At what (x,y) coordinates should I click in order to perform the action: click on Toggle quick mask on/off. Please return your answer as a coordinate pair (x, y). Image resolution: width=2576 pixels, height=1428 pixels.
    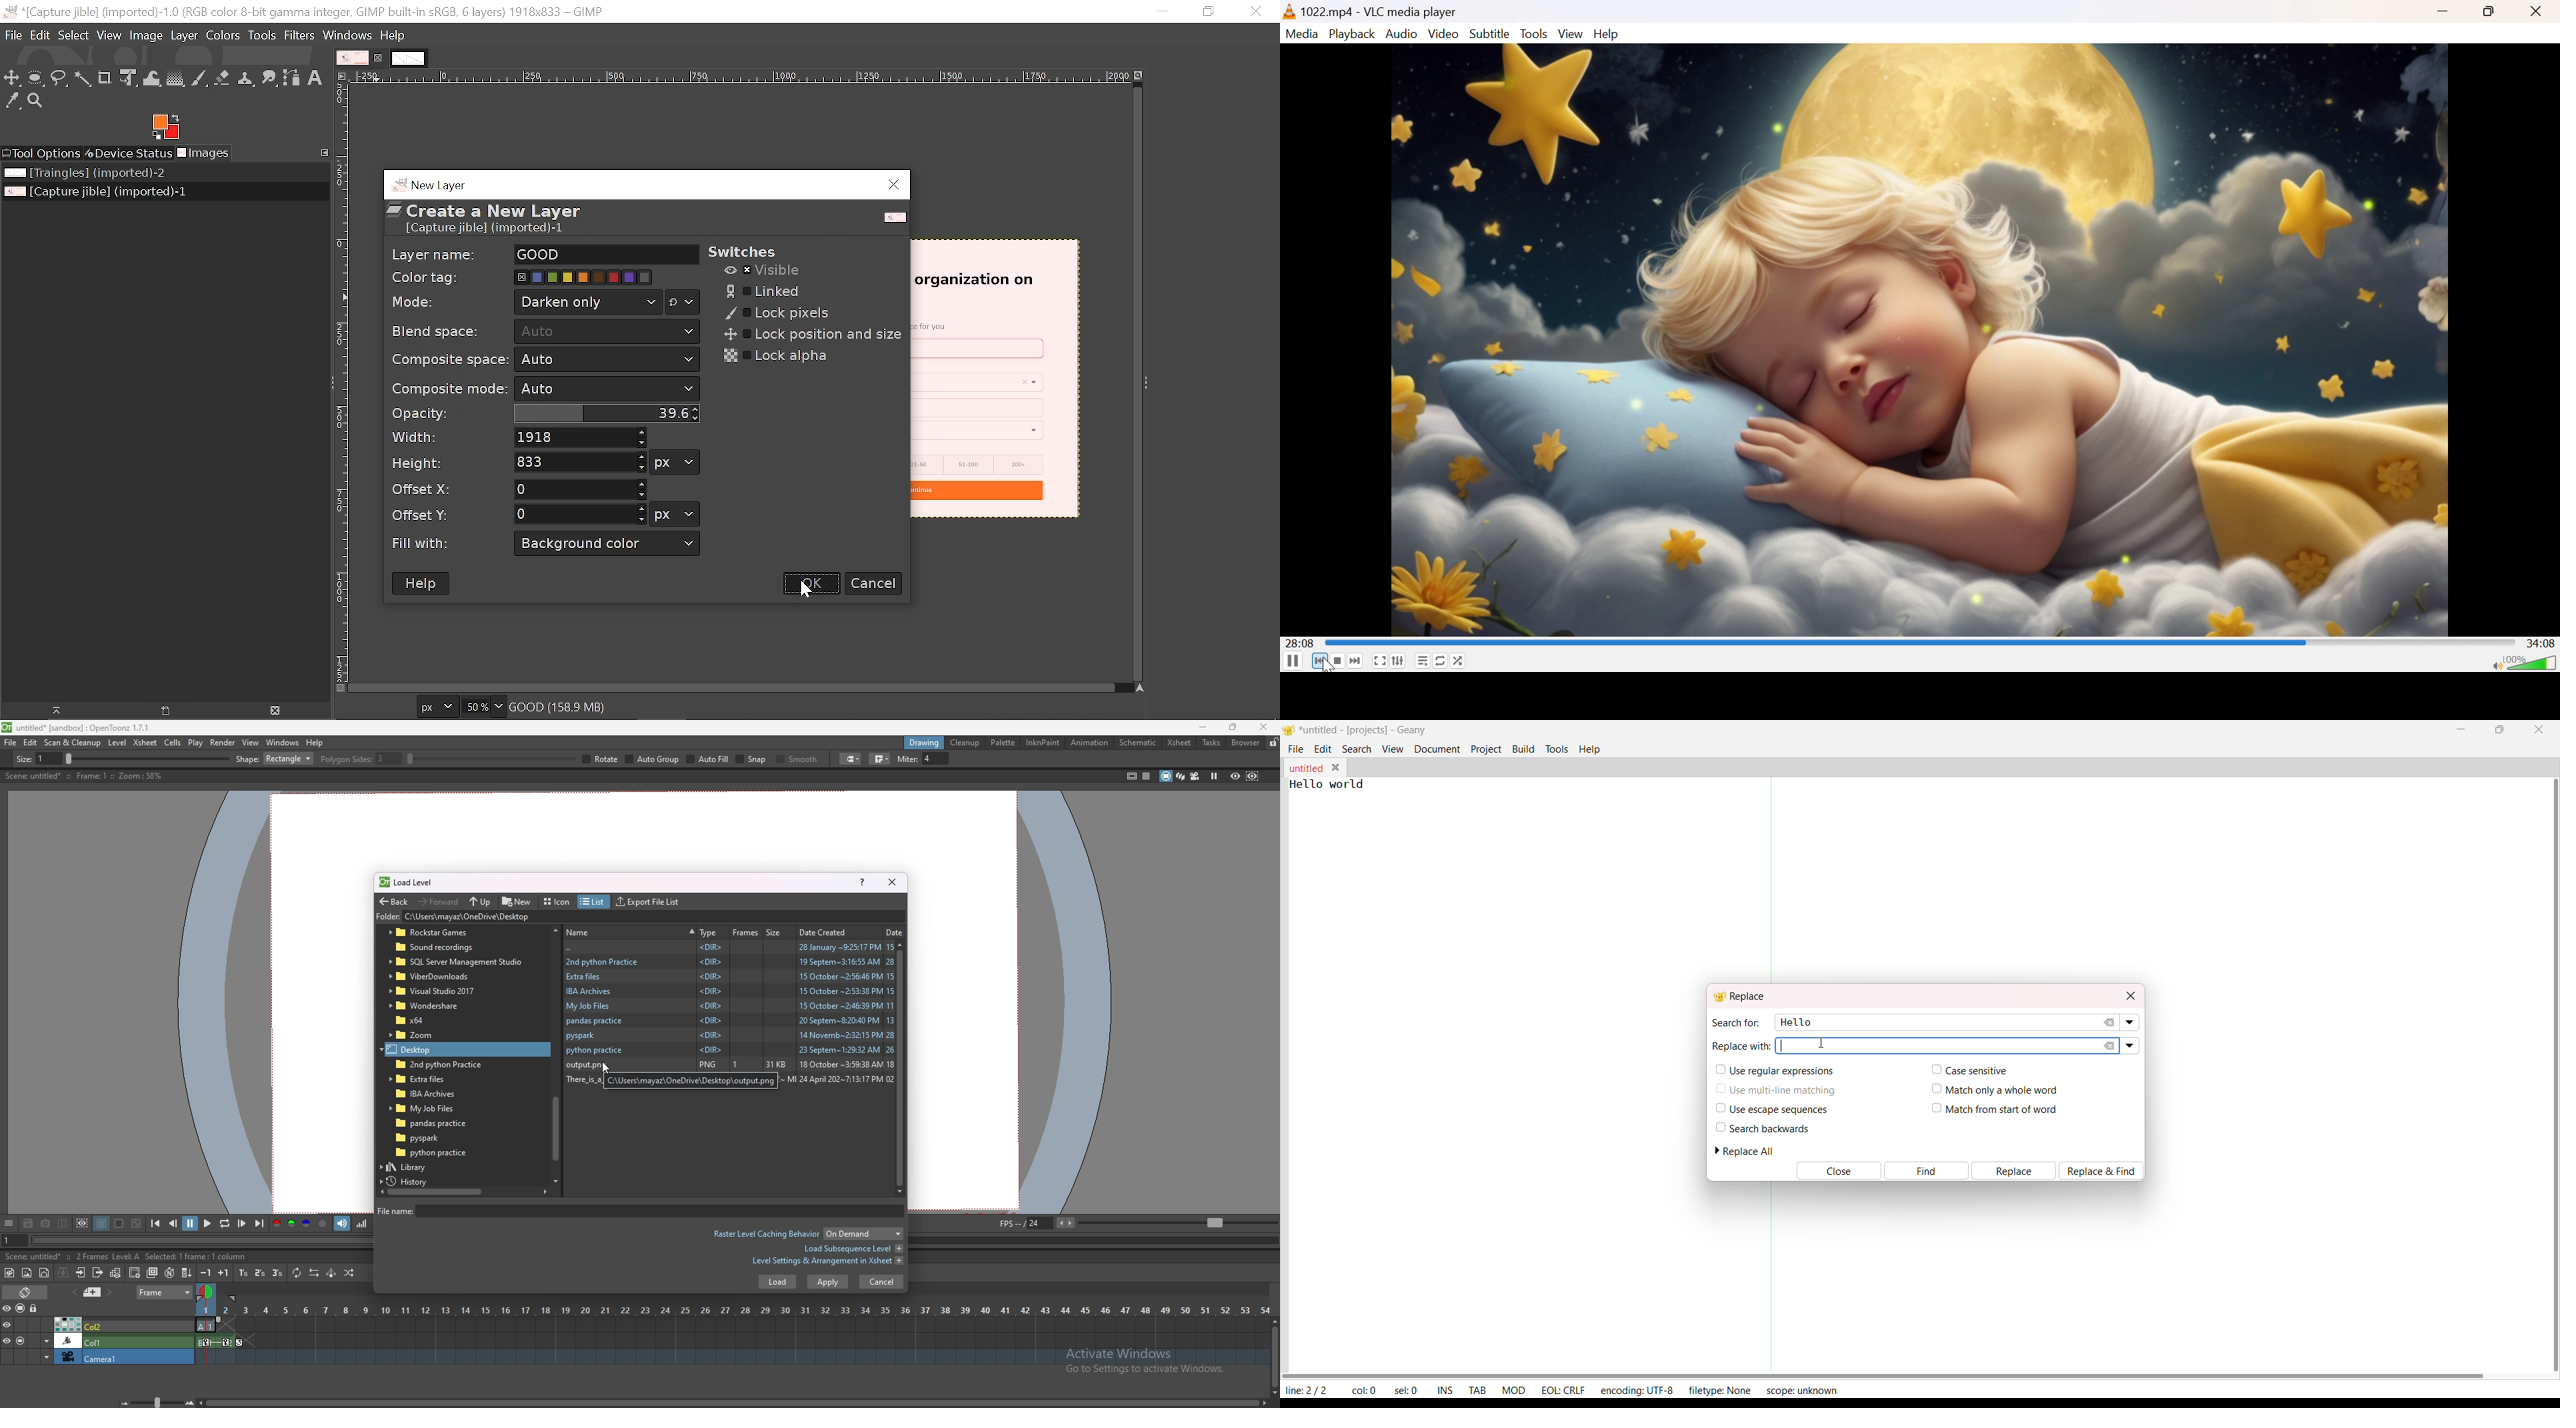
    Looking at the image, I should click on (339, 690).